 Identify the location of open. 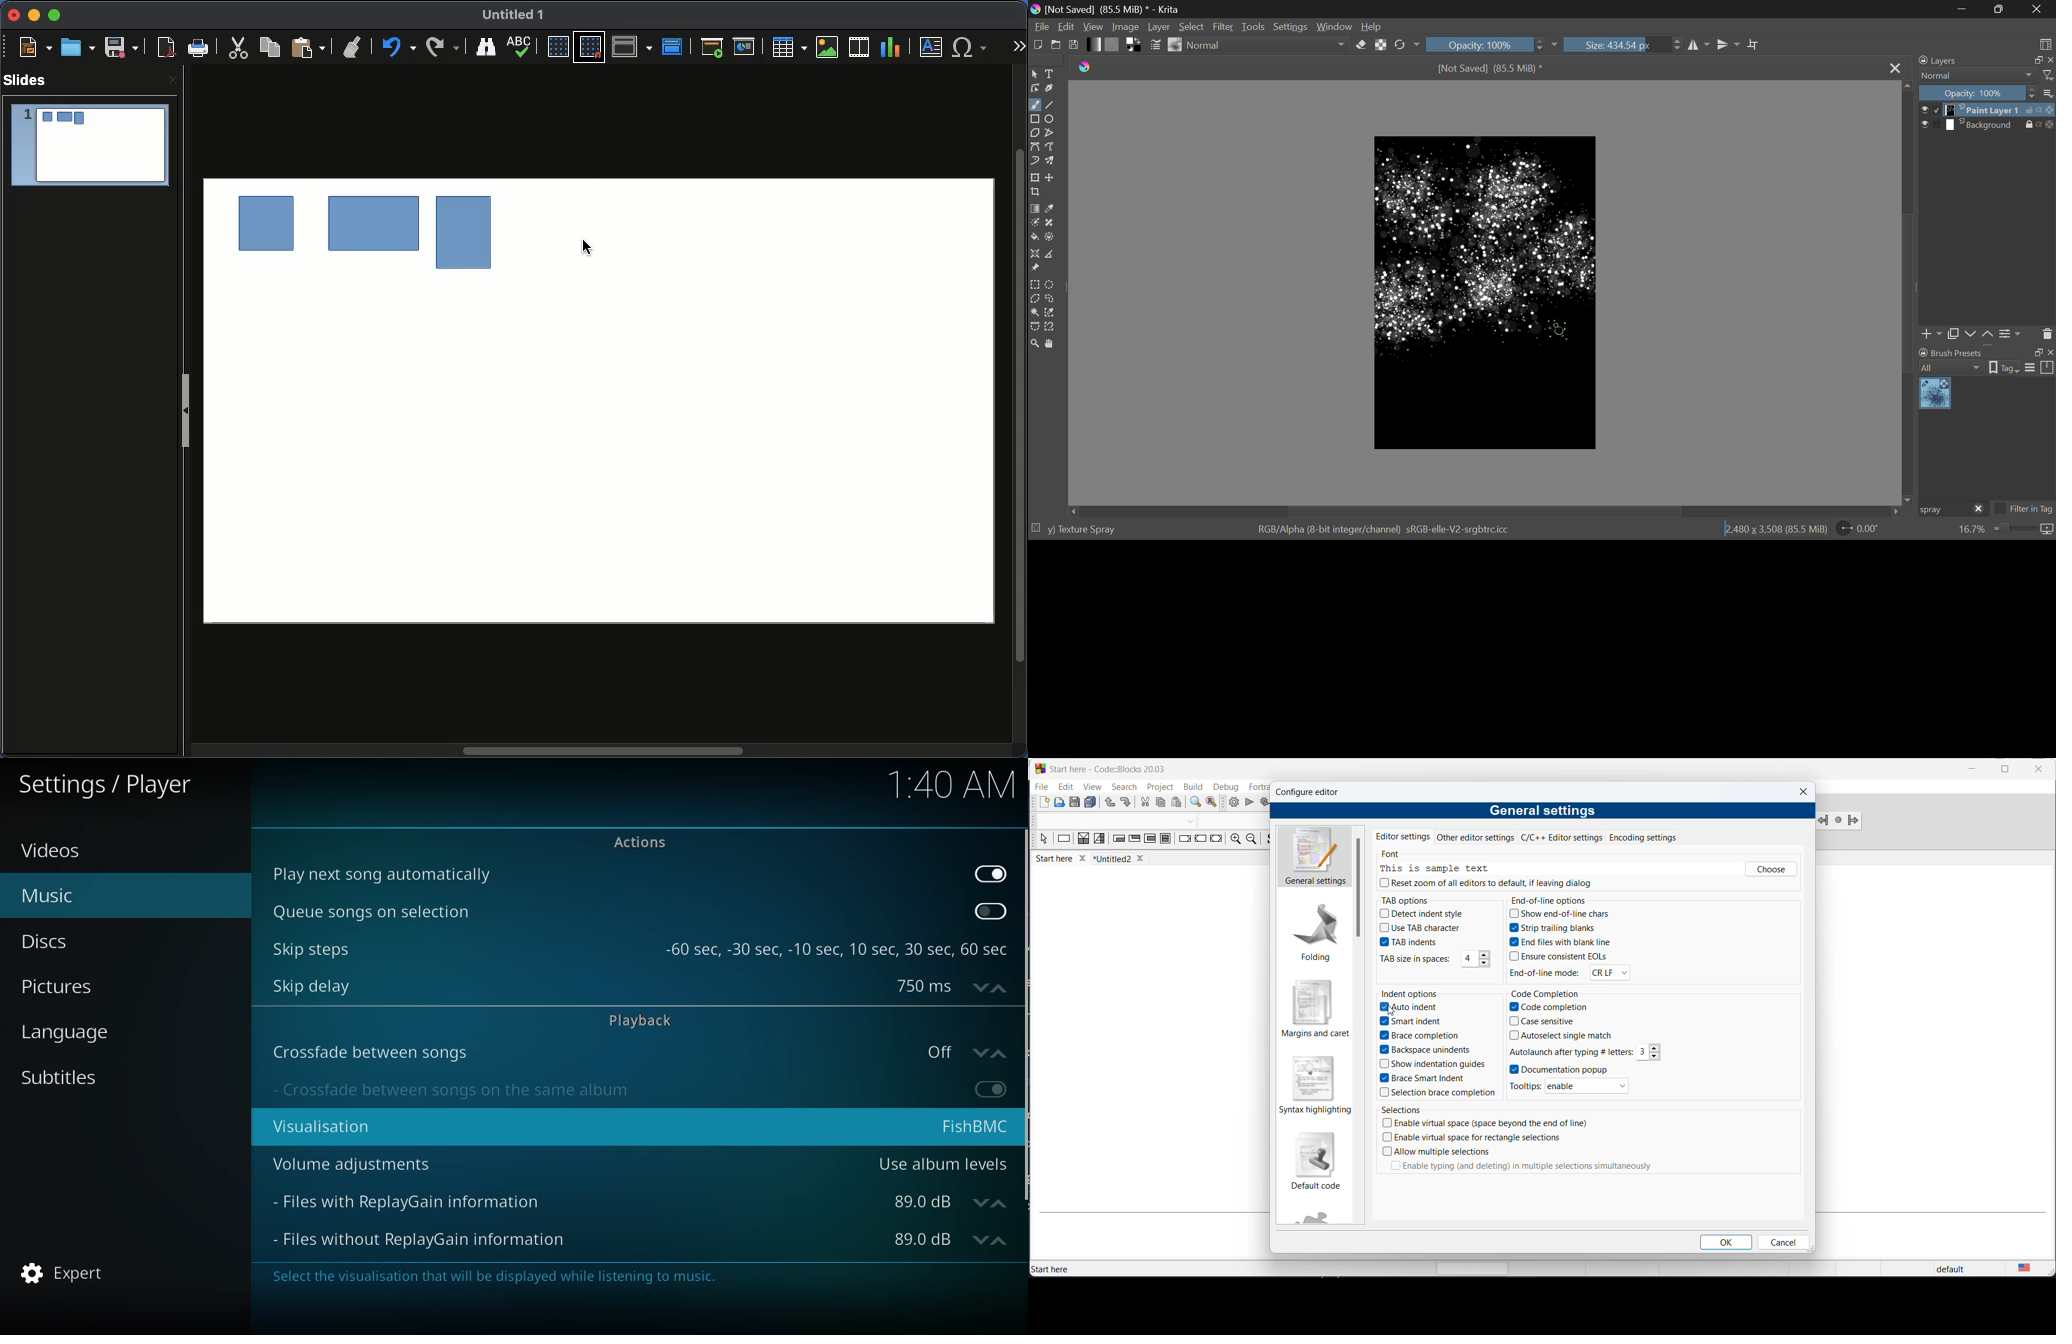
(1060, 804).